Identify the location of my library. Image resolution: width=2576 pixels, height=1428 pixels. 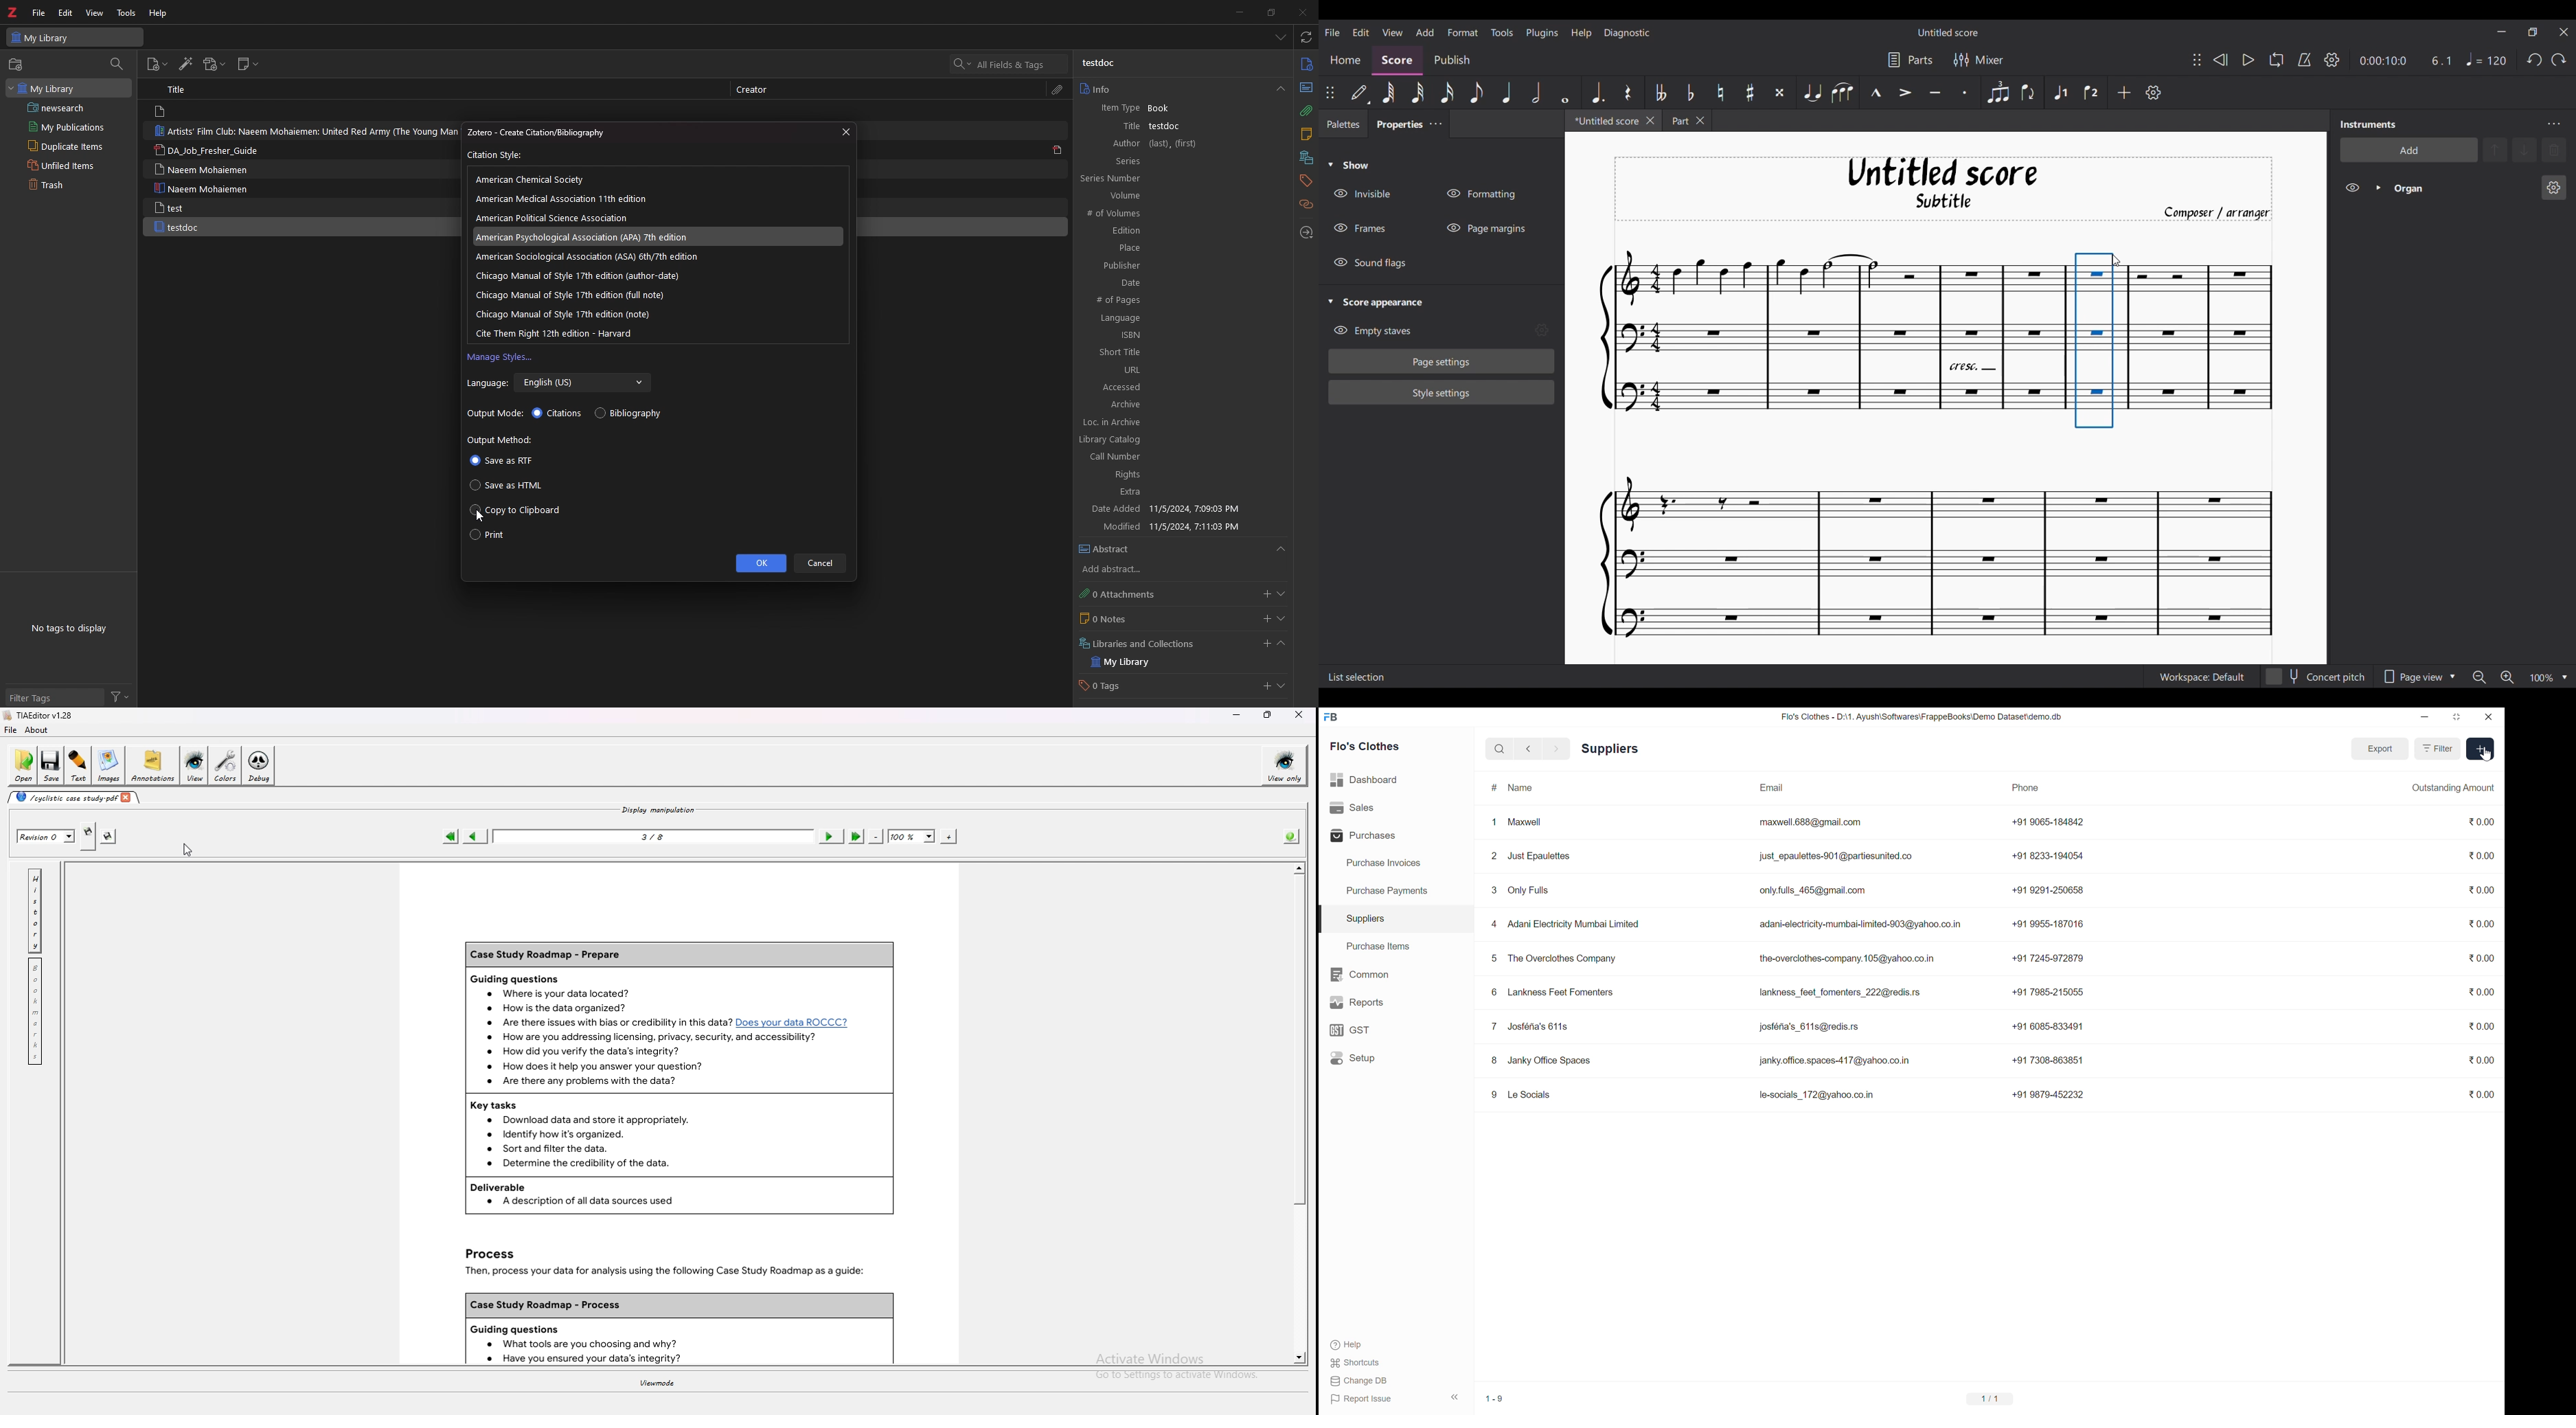
(1133, 662).